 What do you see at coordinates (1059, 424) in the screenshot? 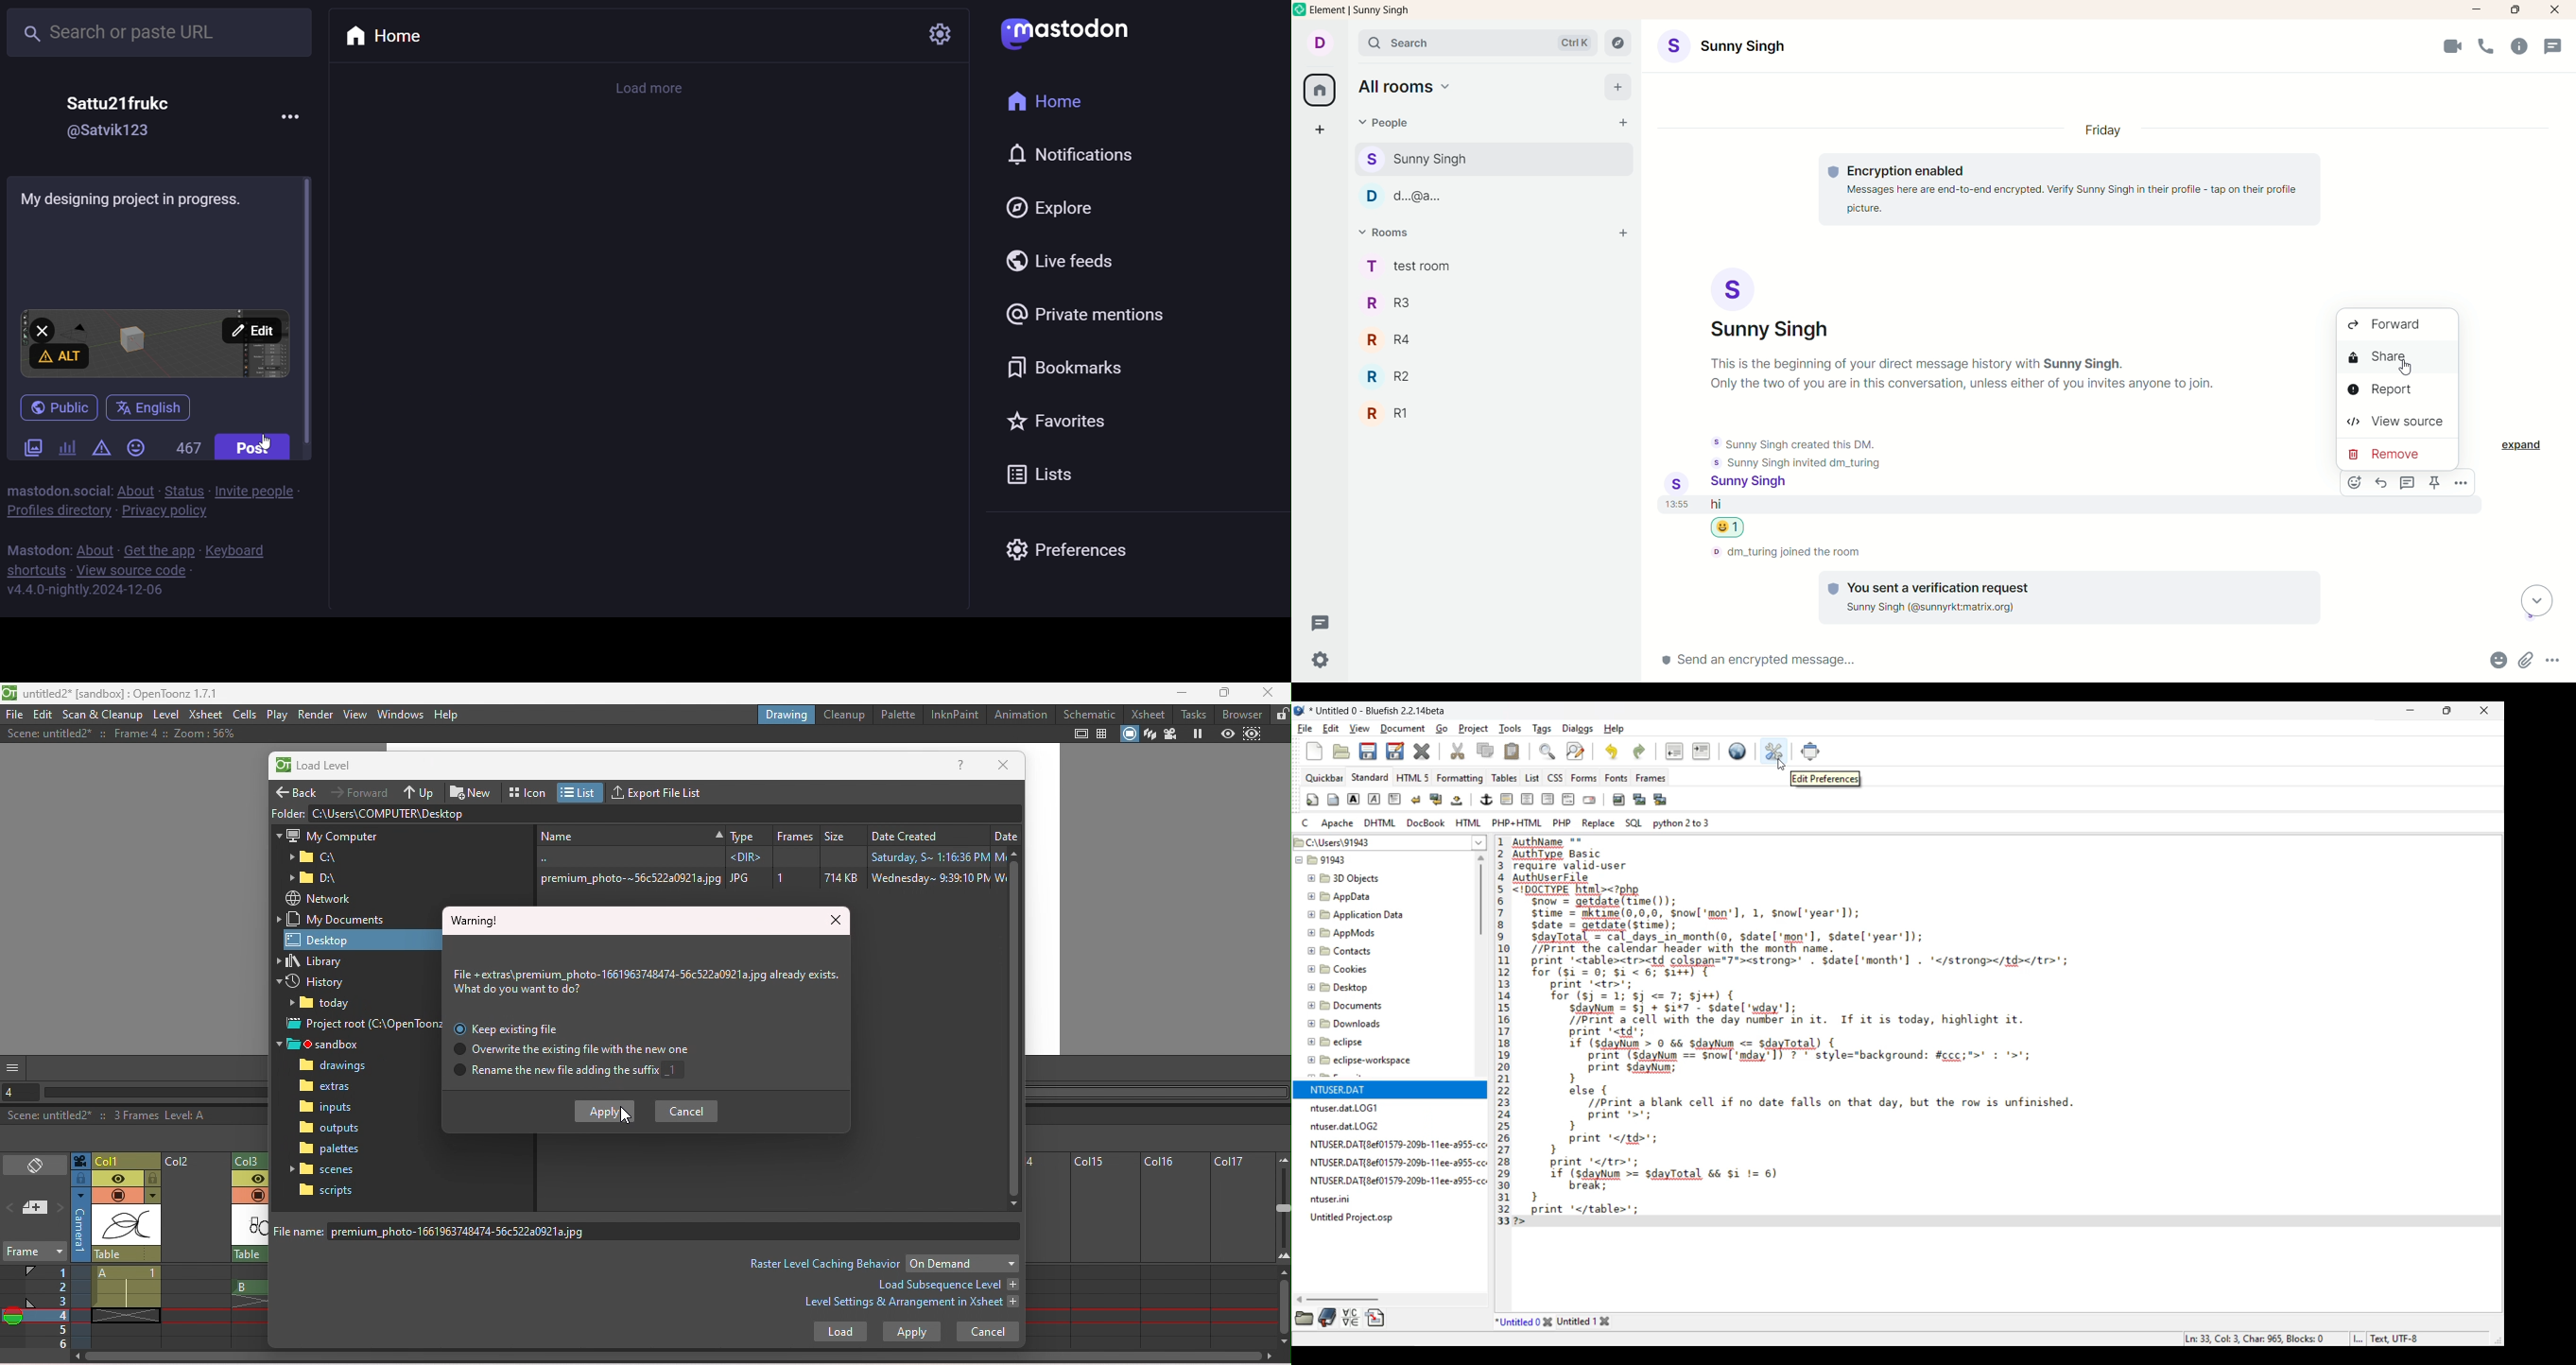
I see `favorite` at bounding box center [1059, 424].